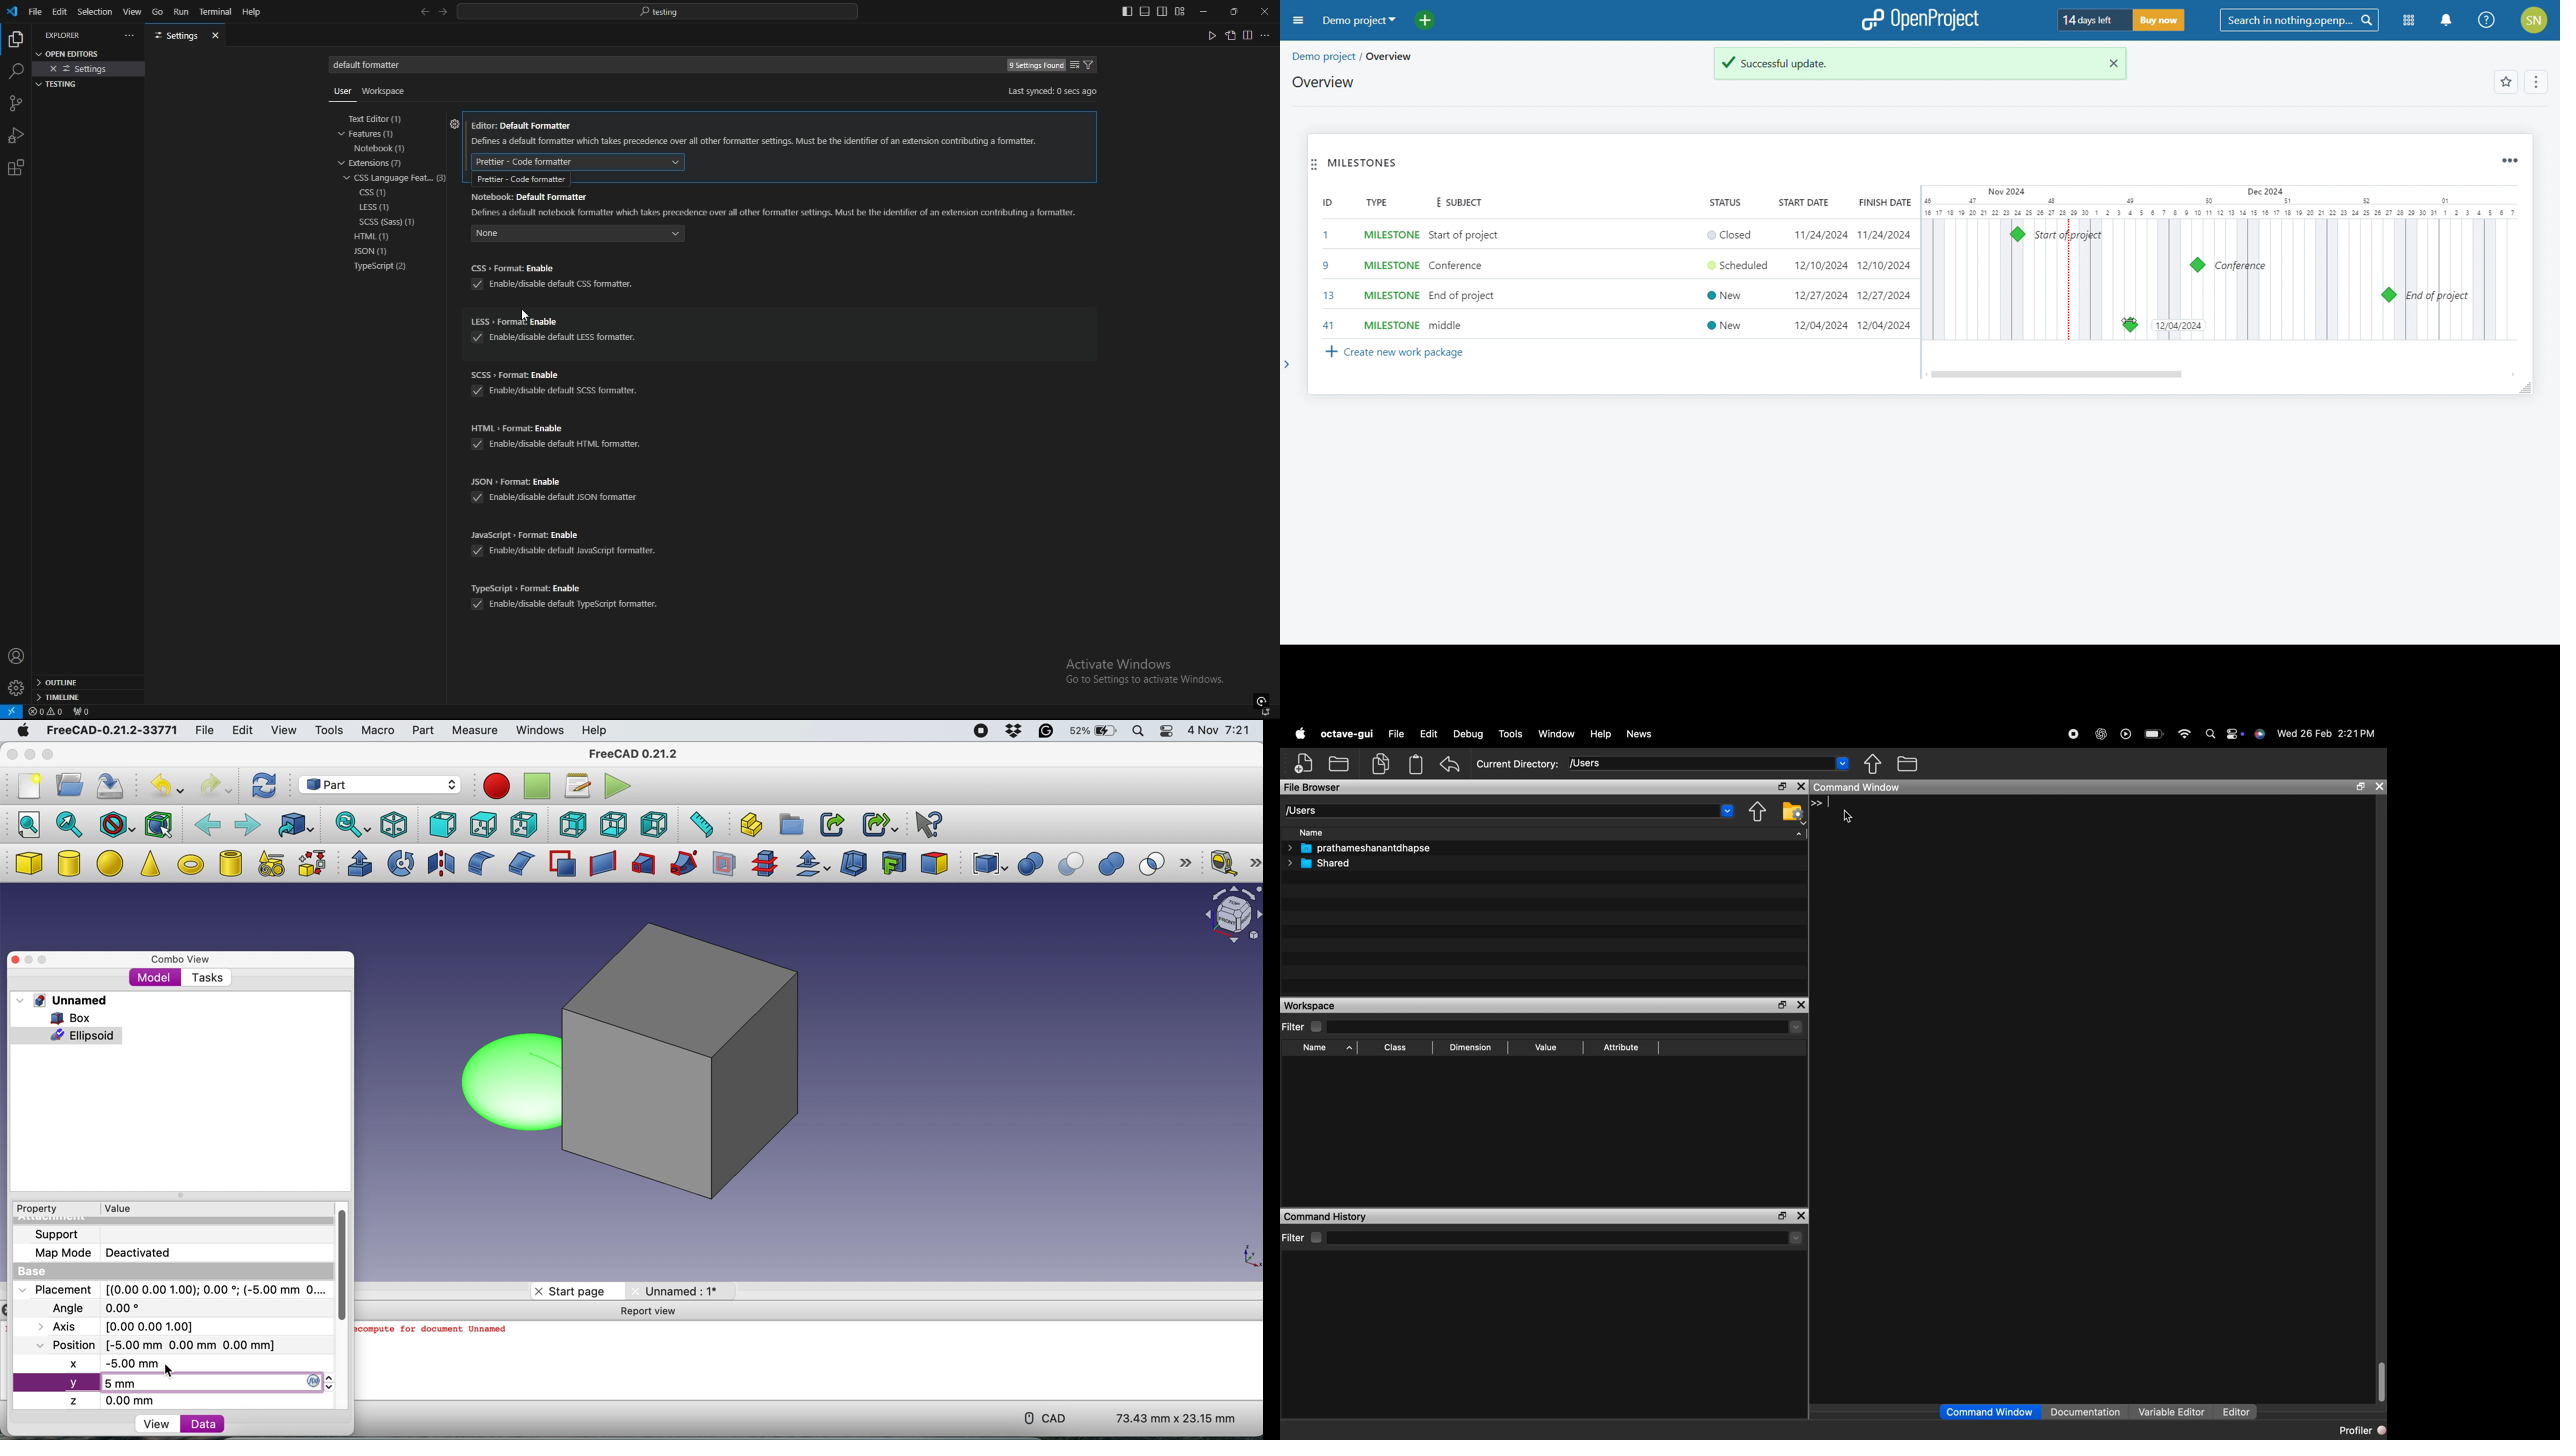 Image resolution: width=2576 pixels, height=1456 pixels. What do you see at coordinates (52, 958) in the screenshot?
I see `maximise` at bounding box center [52, 958].